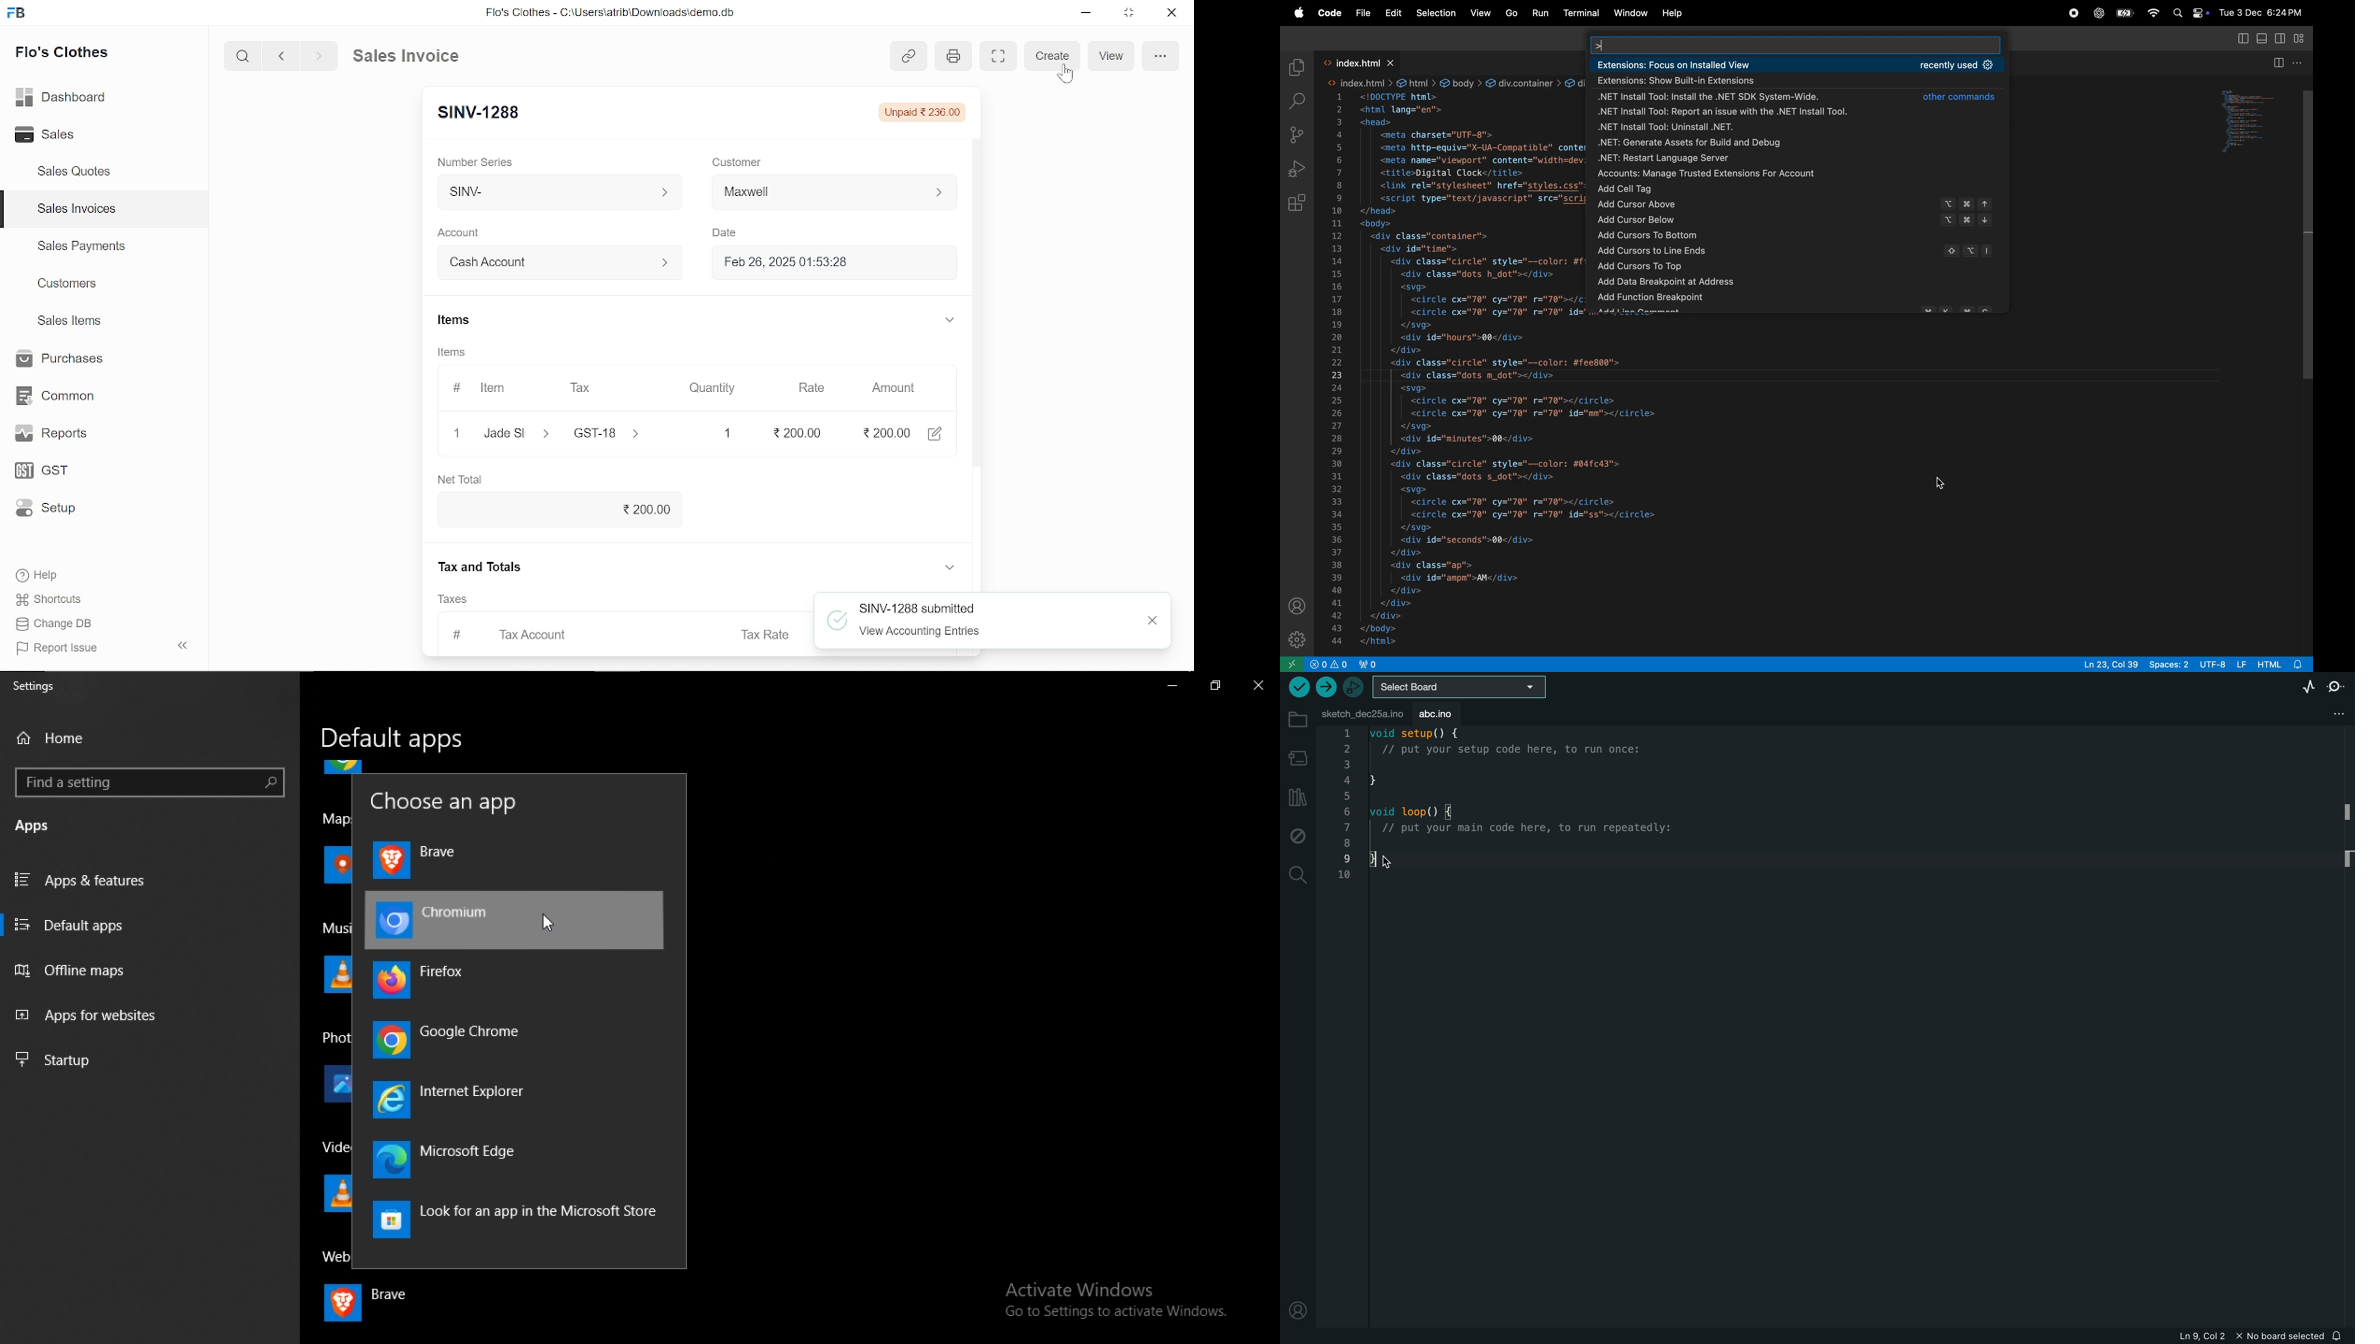  What do you see at coordinates (1174, 687) in the screenshot?
I see `minimize` at bounding box center [1174, 687].